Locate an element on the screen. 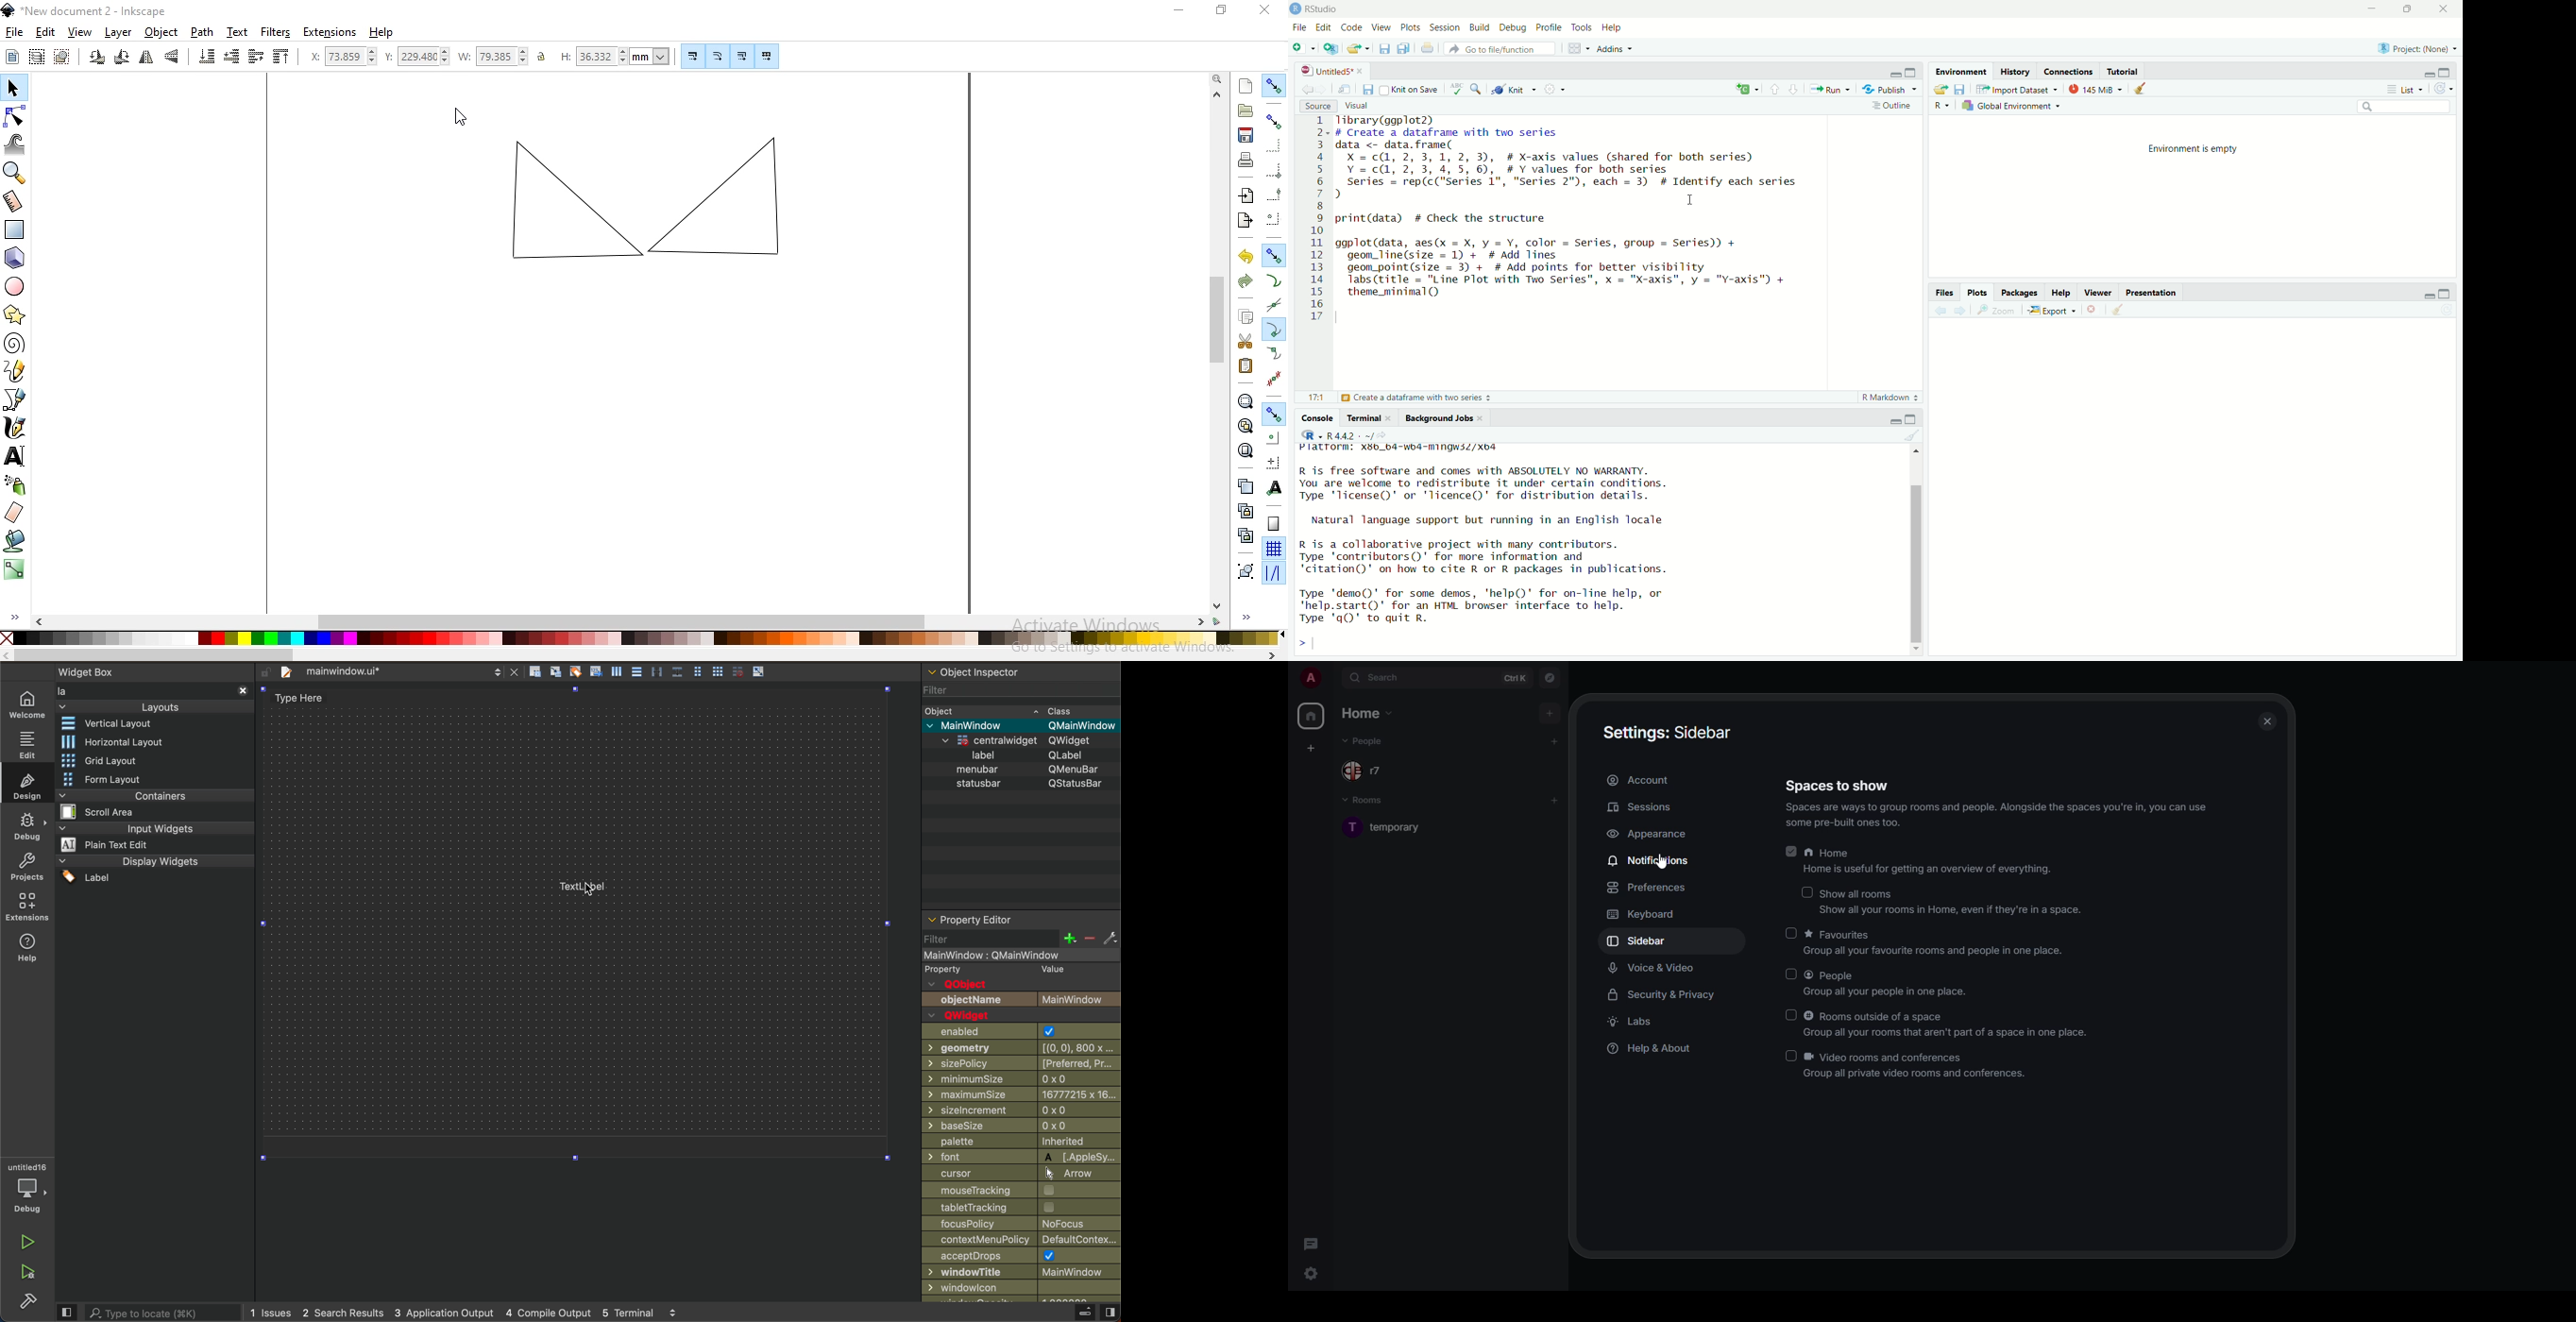 The height and width of the screenshot is (1344, 2576). Create a dataframe with two series is located at coordinates (1417, 398).